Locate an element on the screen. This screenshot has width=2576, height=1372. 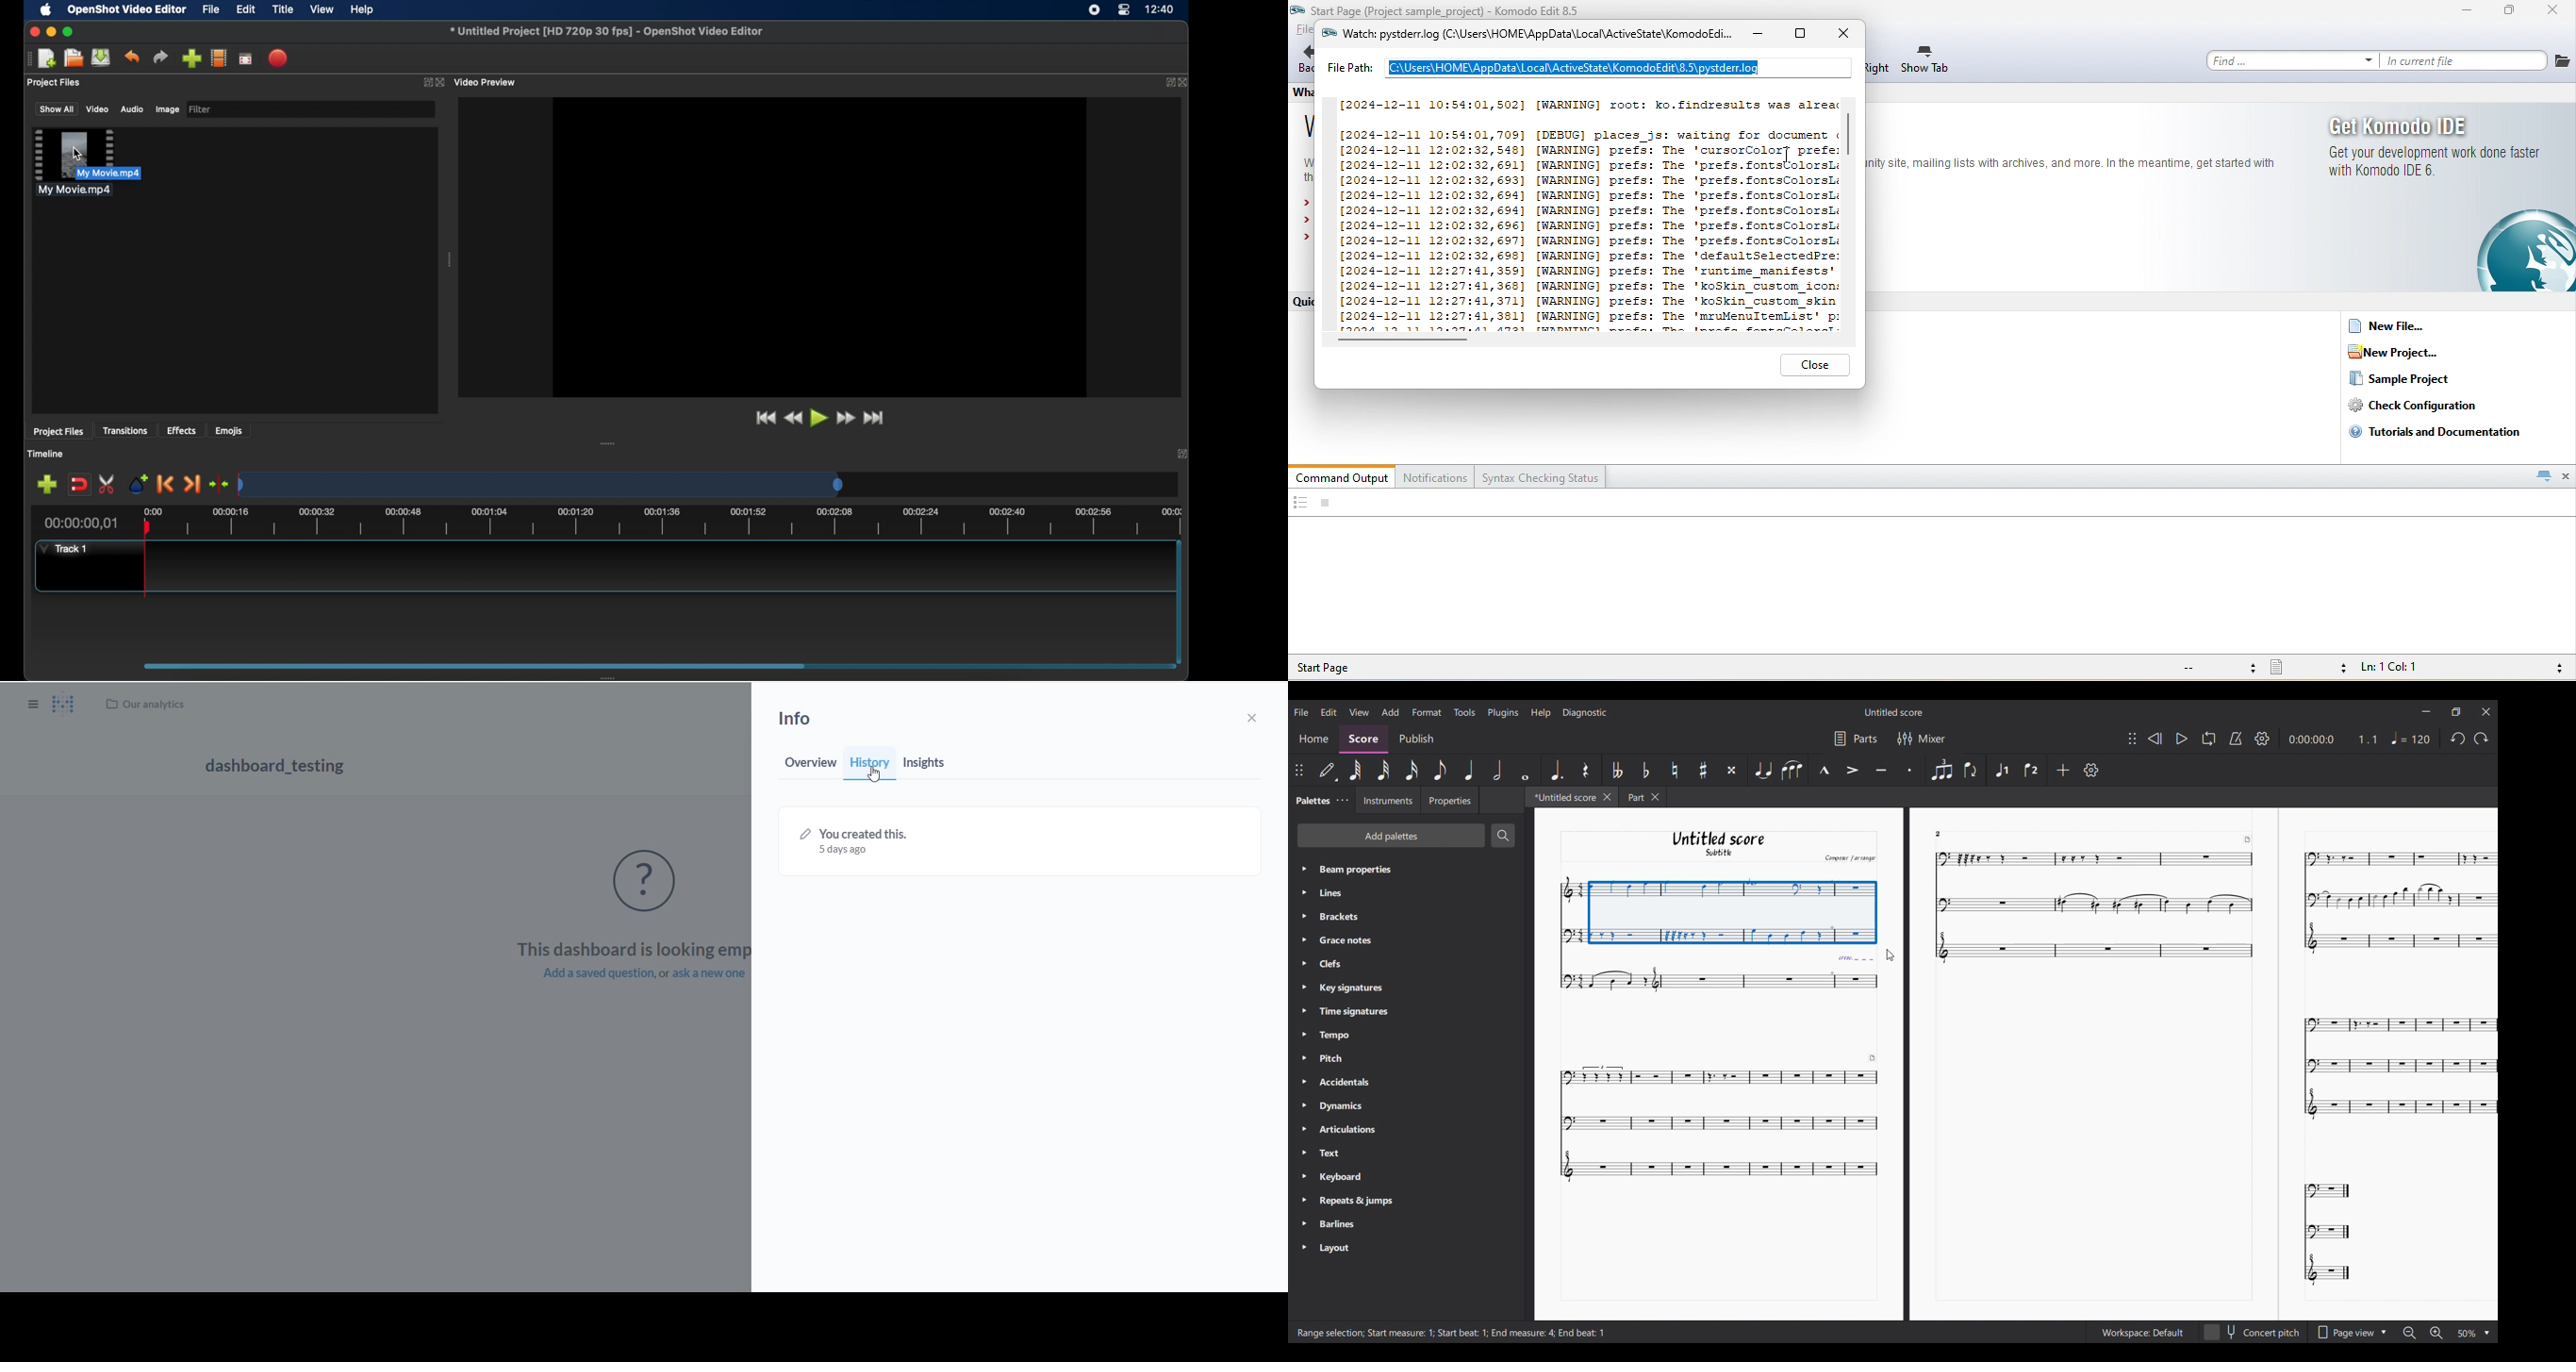
Close is located at coordinates (1657, 797).